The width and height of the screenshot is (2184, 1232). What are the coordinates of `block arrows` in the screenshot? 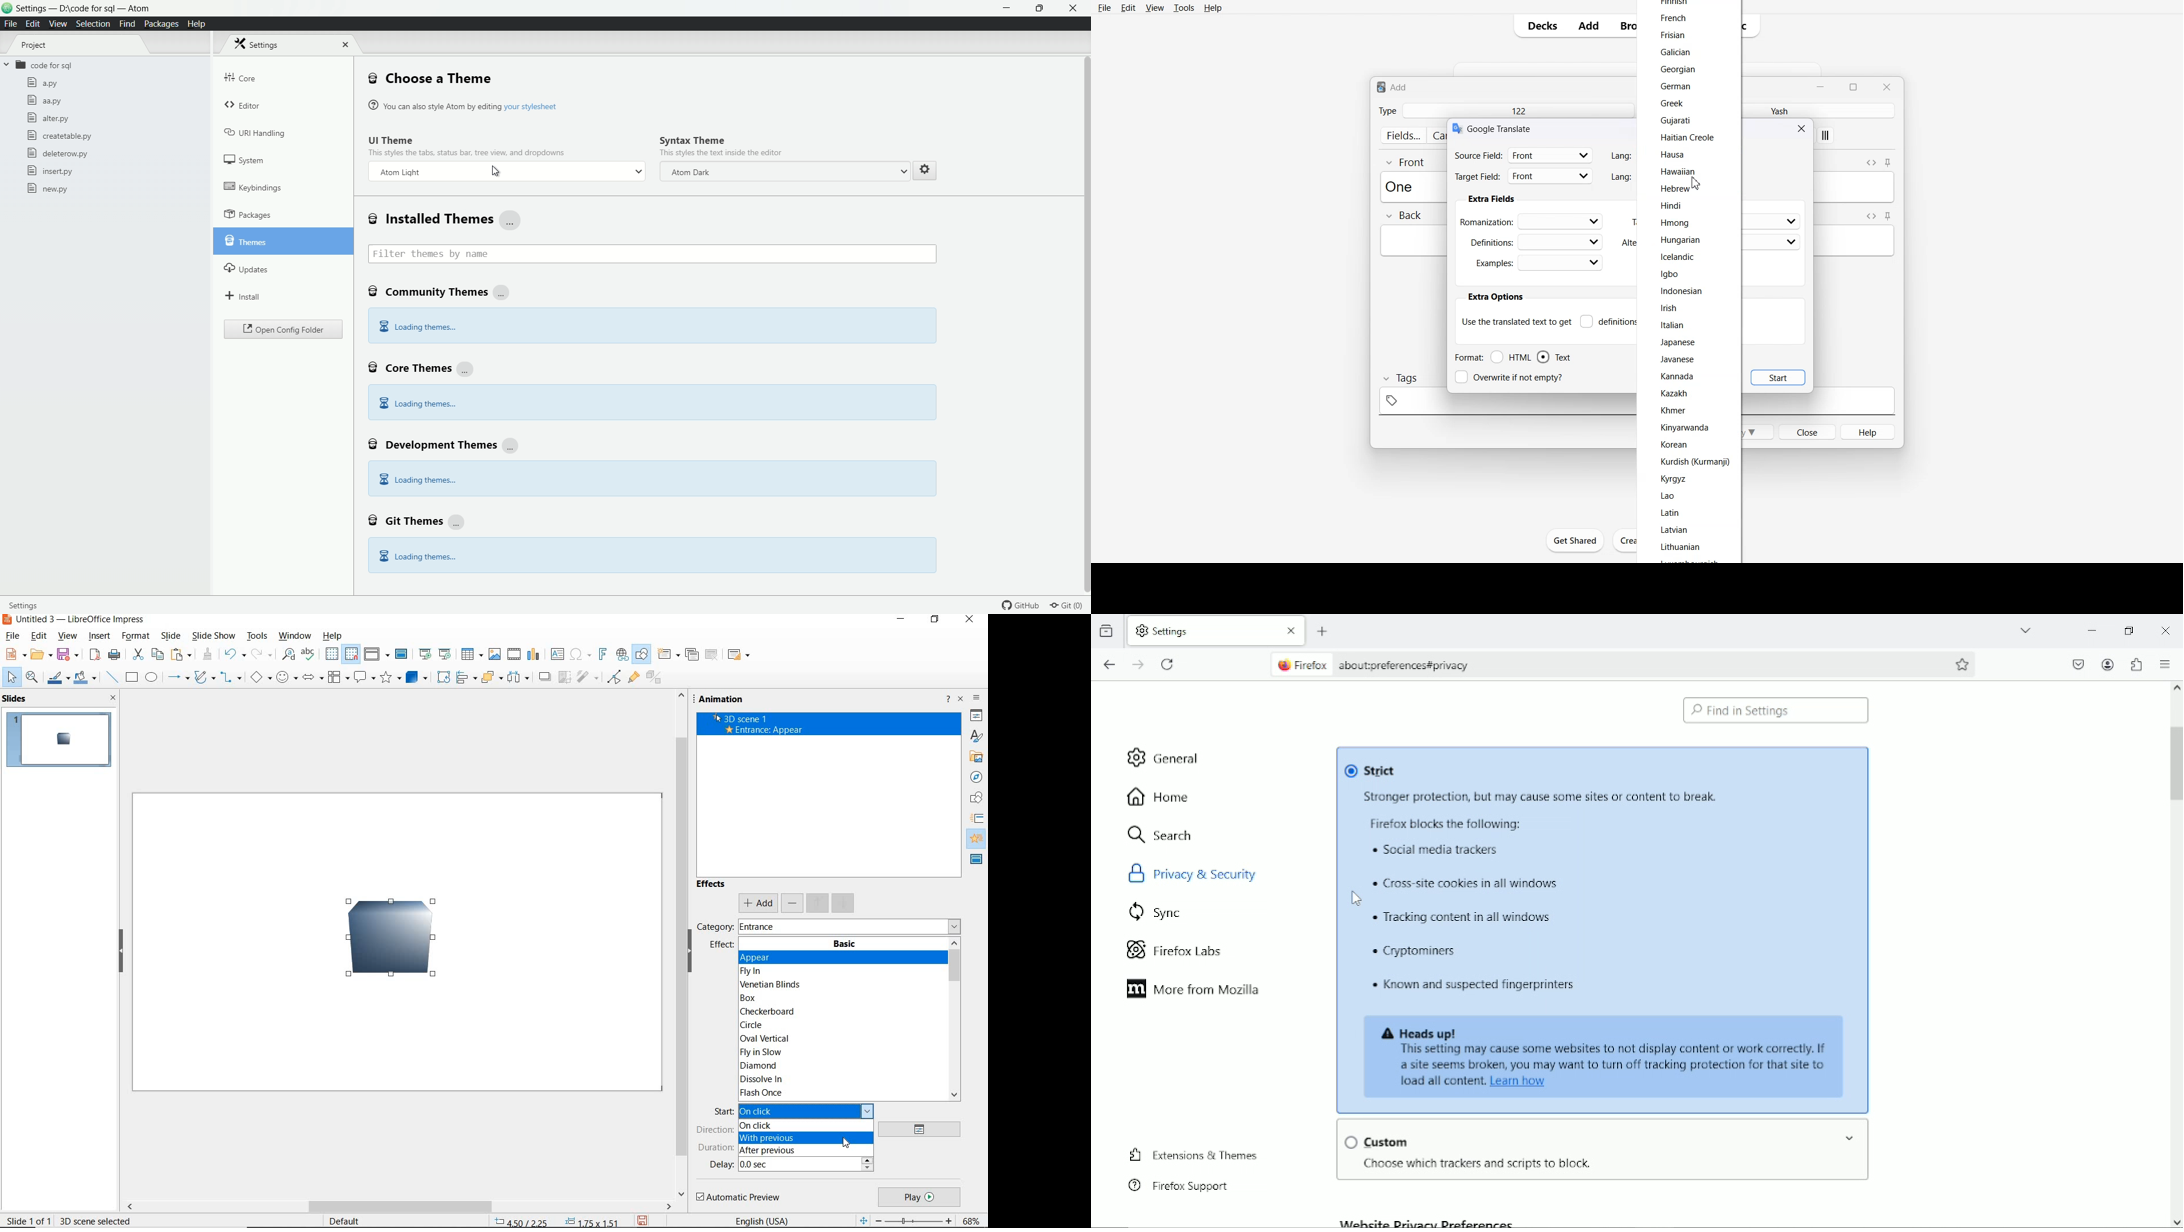 It's located at (311, 679).